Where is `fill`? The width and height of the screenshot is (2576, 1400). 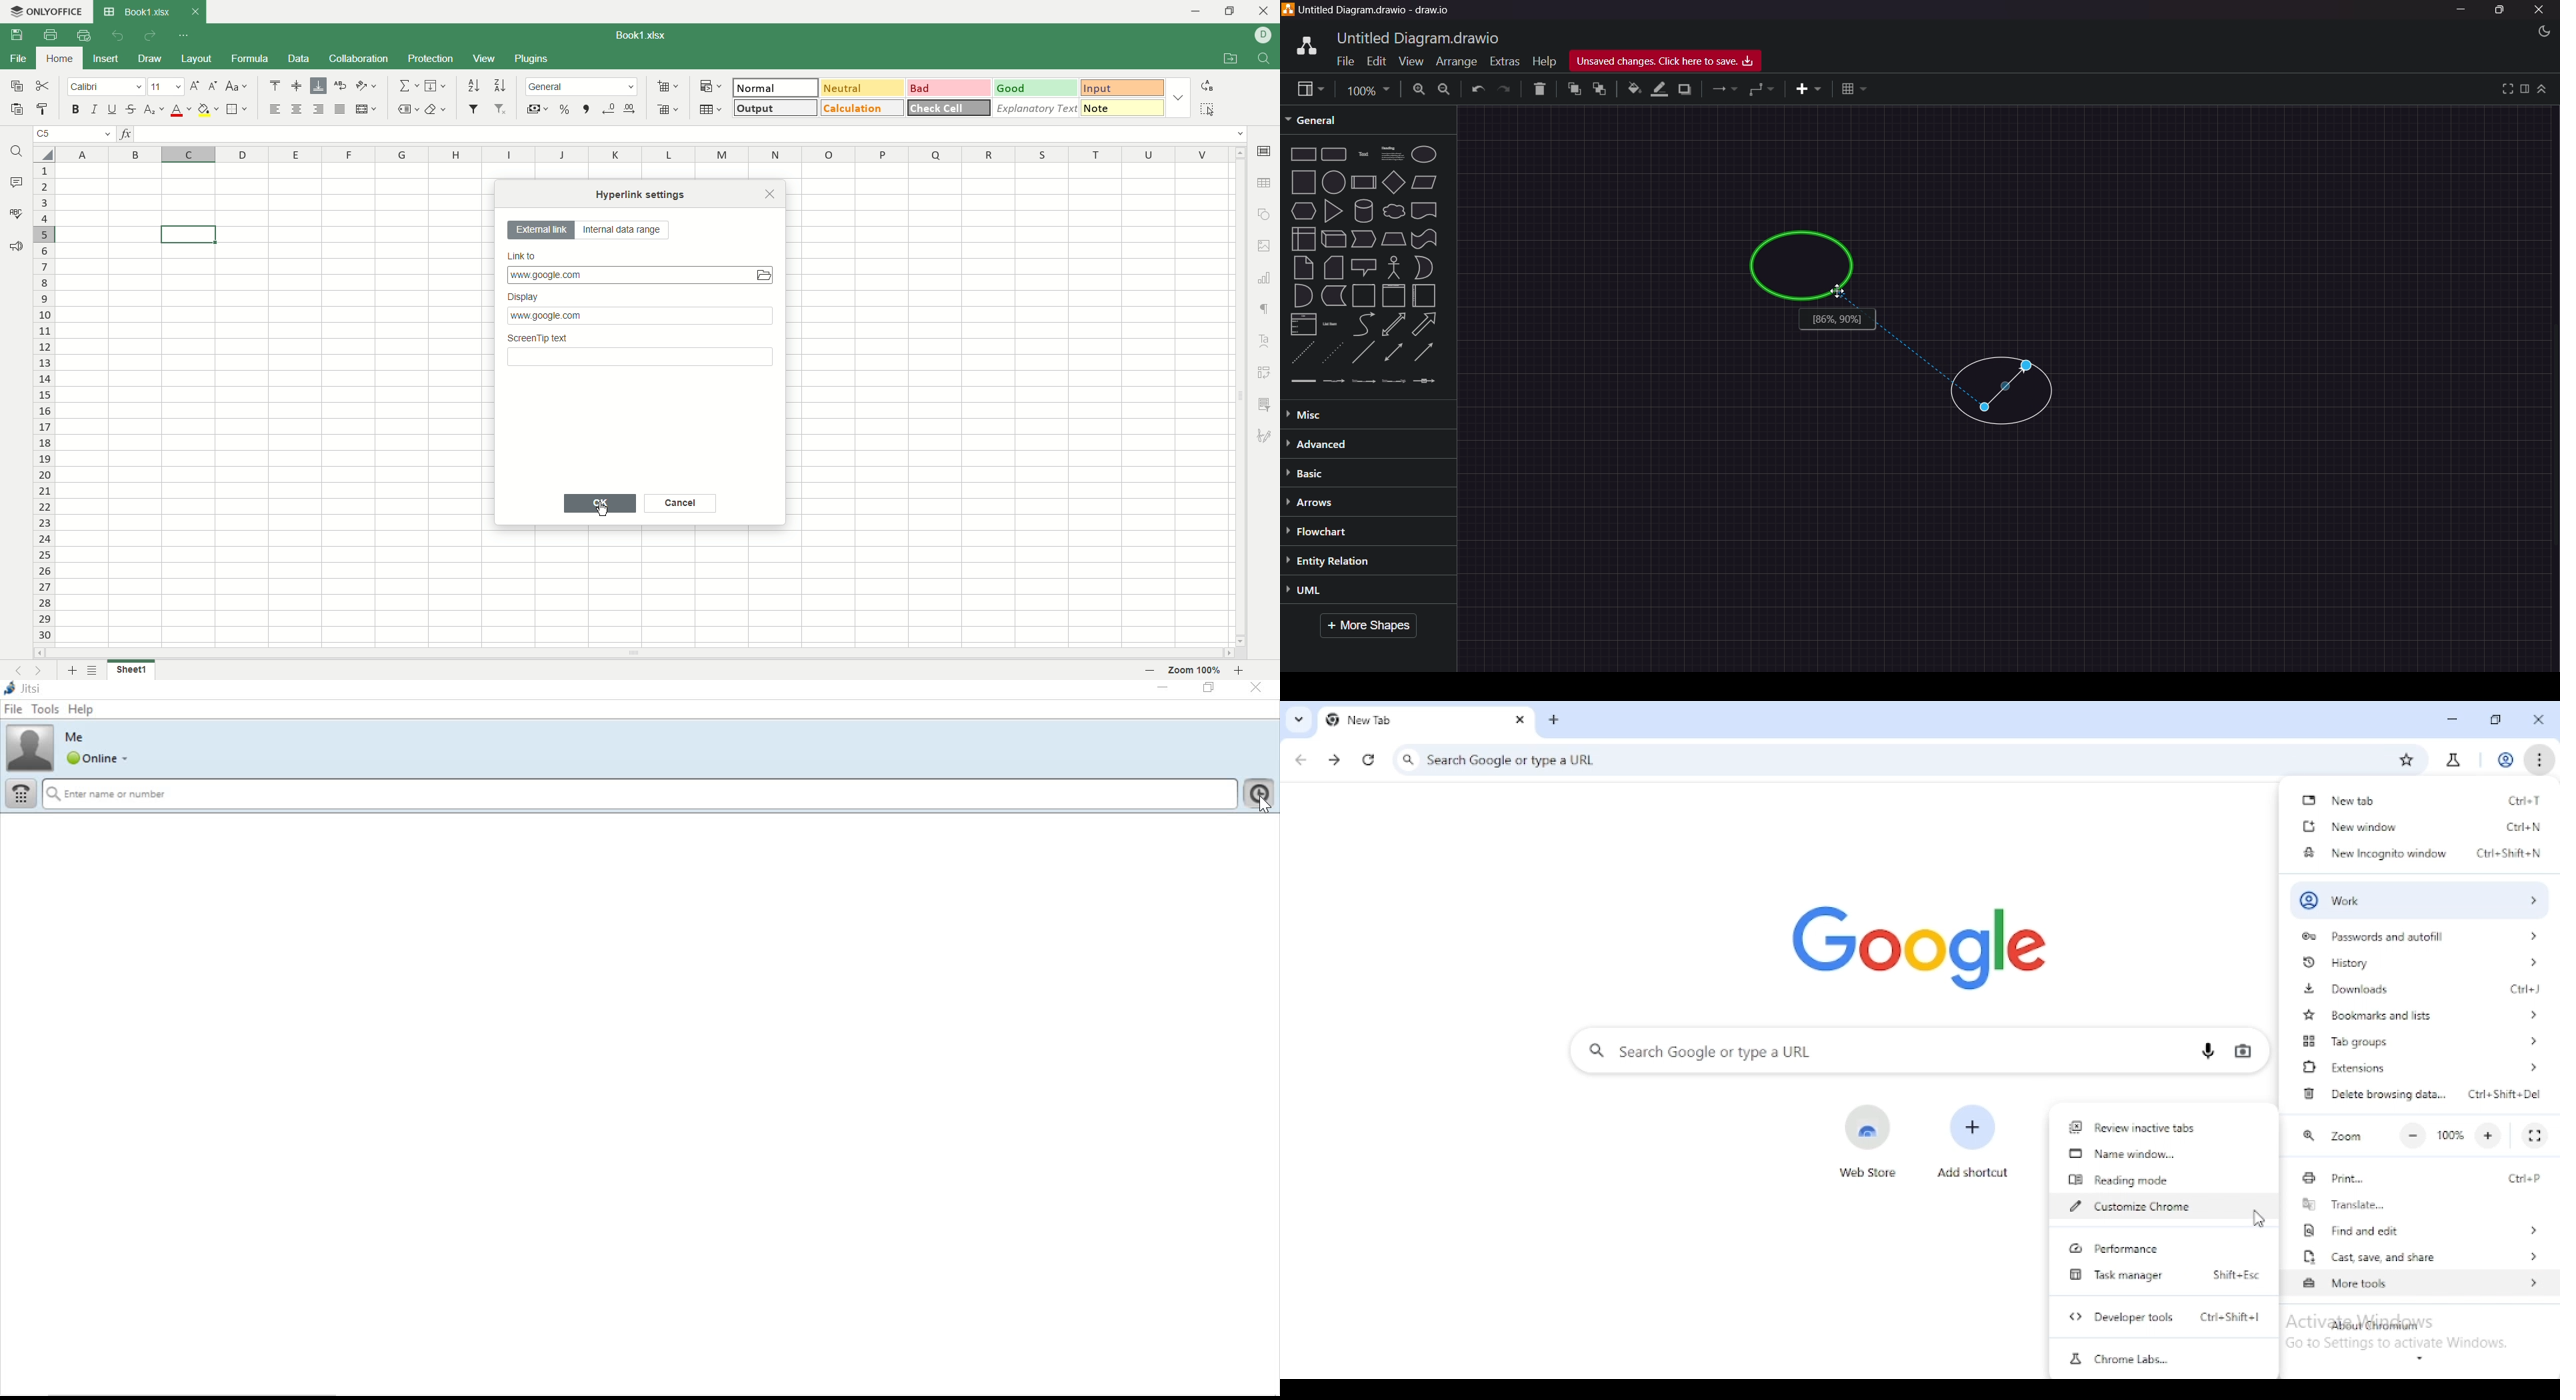 fill is located at coordinates (435, 87).